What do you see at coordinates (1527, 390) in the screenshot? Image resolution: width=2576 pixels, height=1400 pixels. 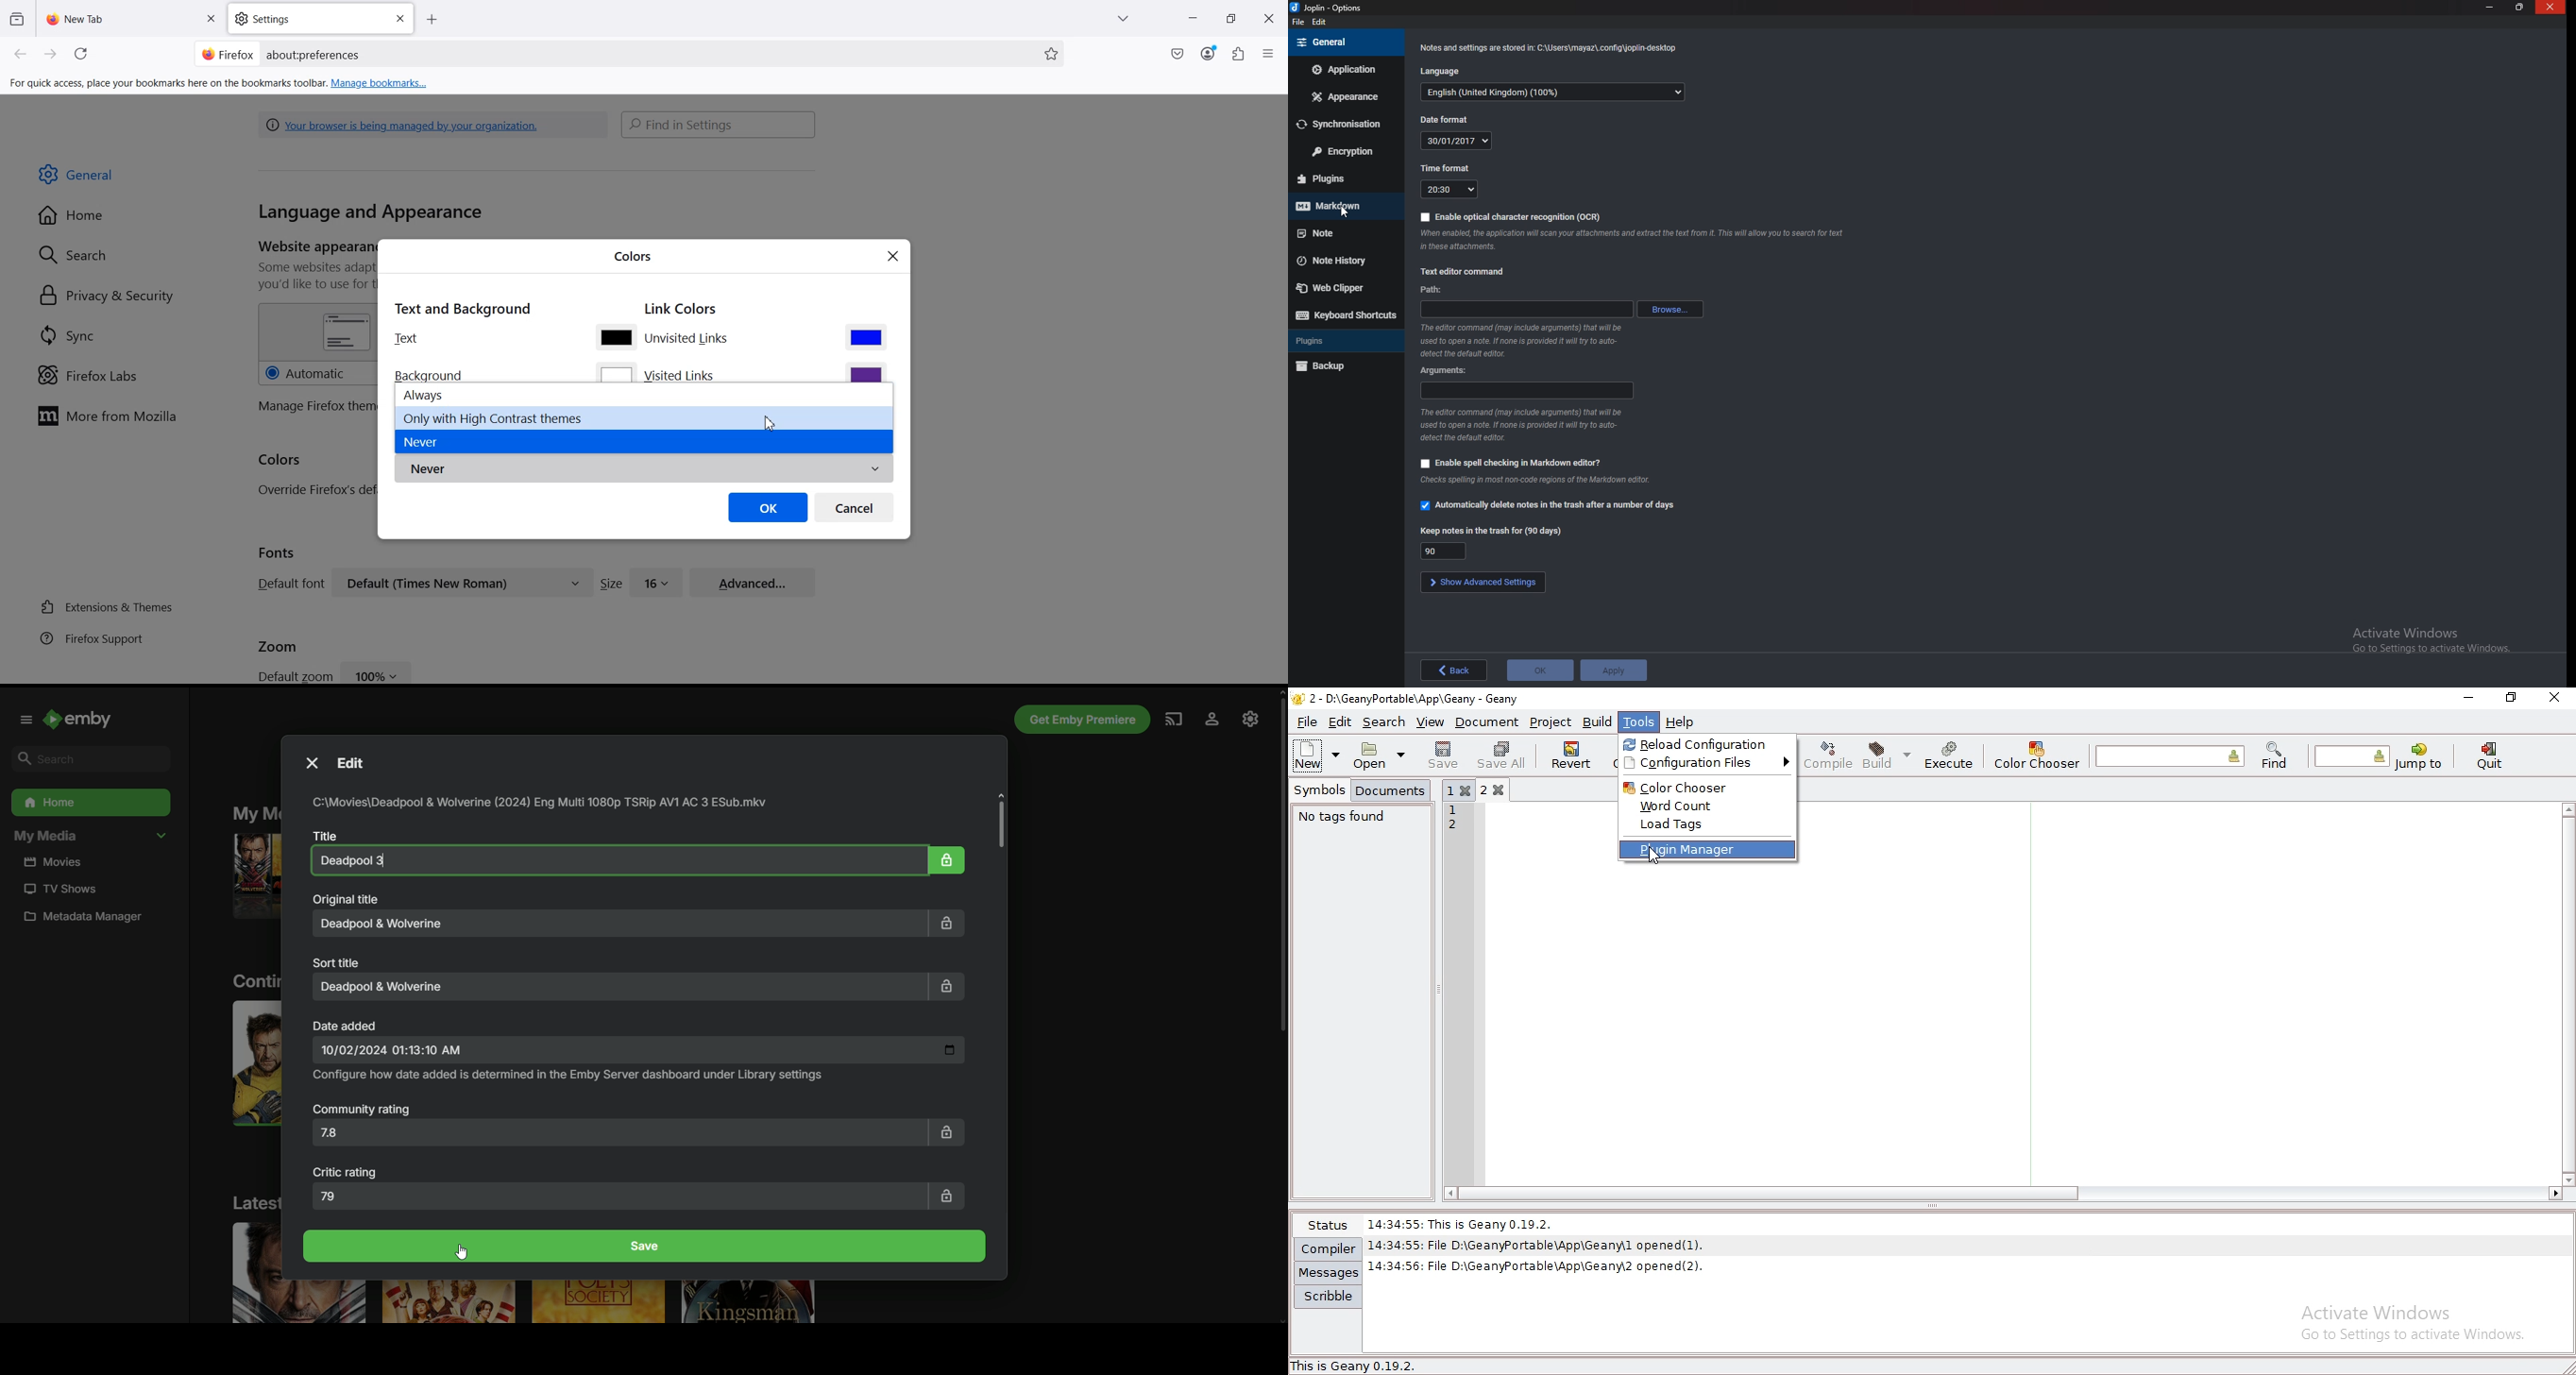 I see `Arguments` at bounding box center [1527, 390].